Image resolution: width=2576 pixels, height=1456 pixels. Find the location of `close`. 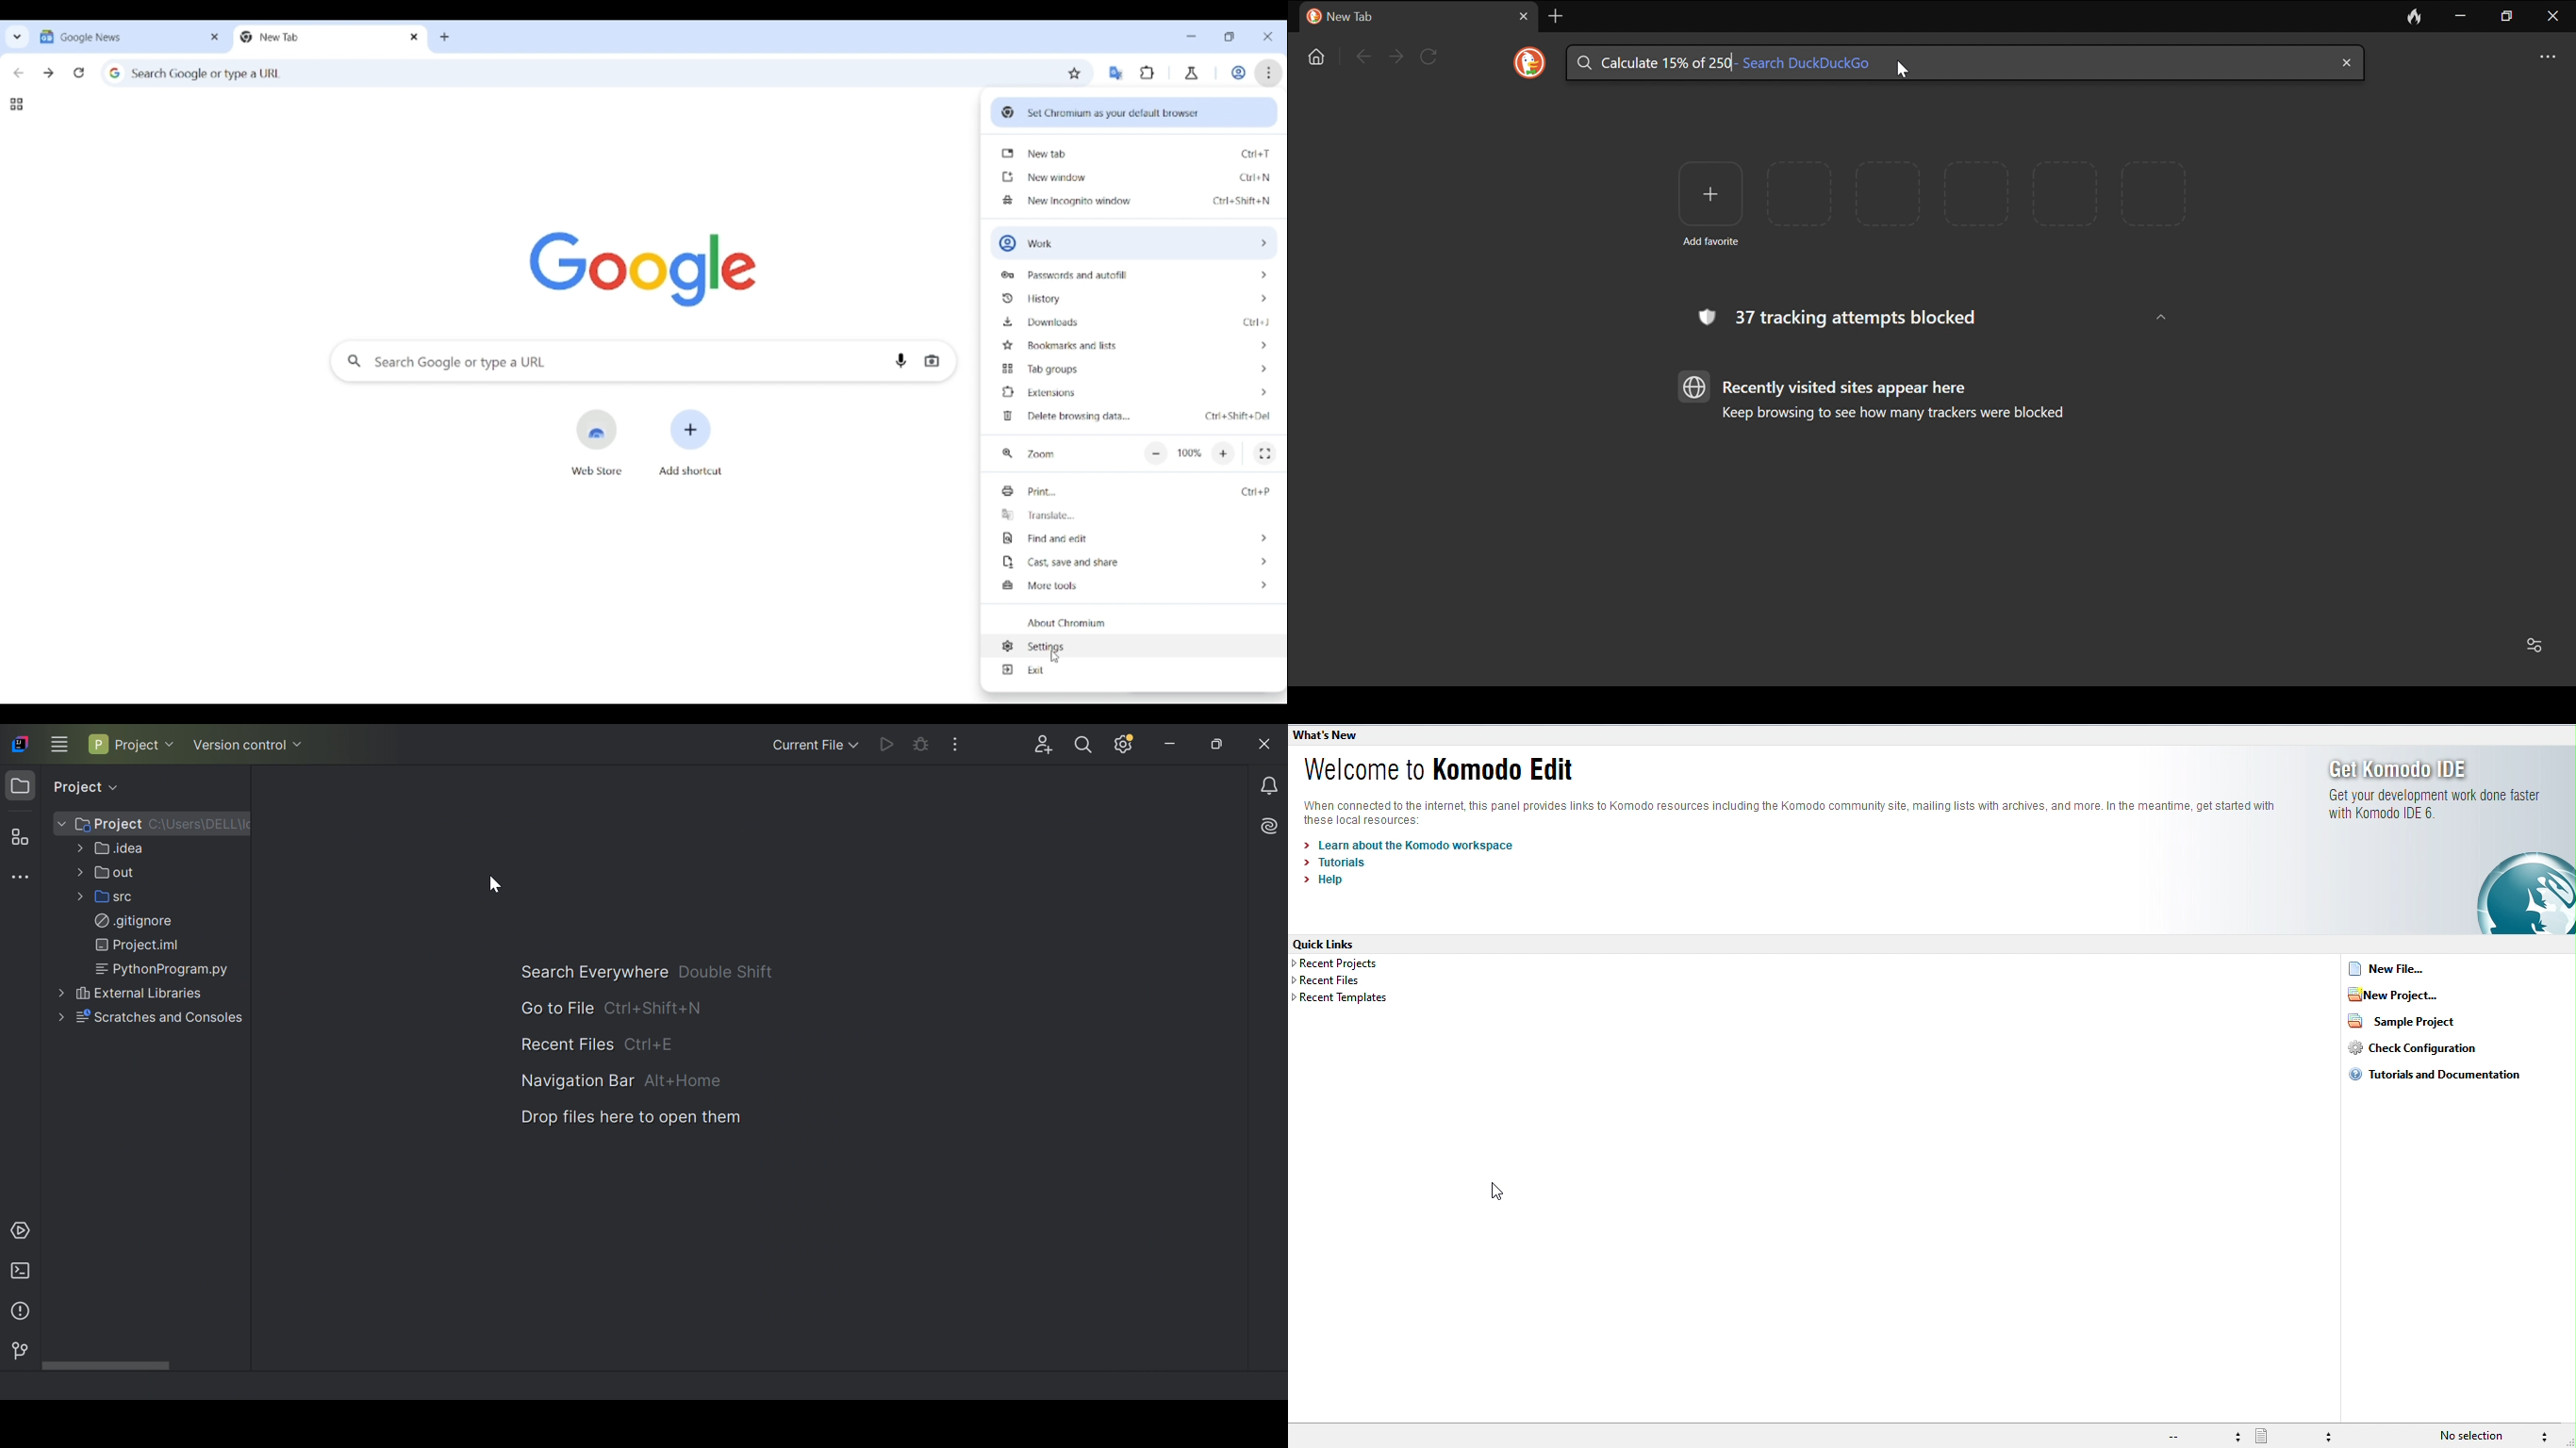

close is located at coordinates (2554, 17).